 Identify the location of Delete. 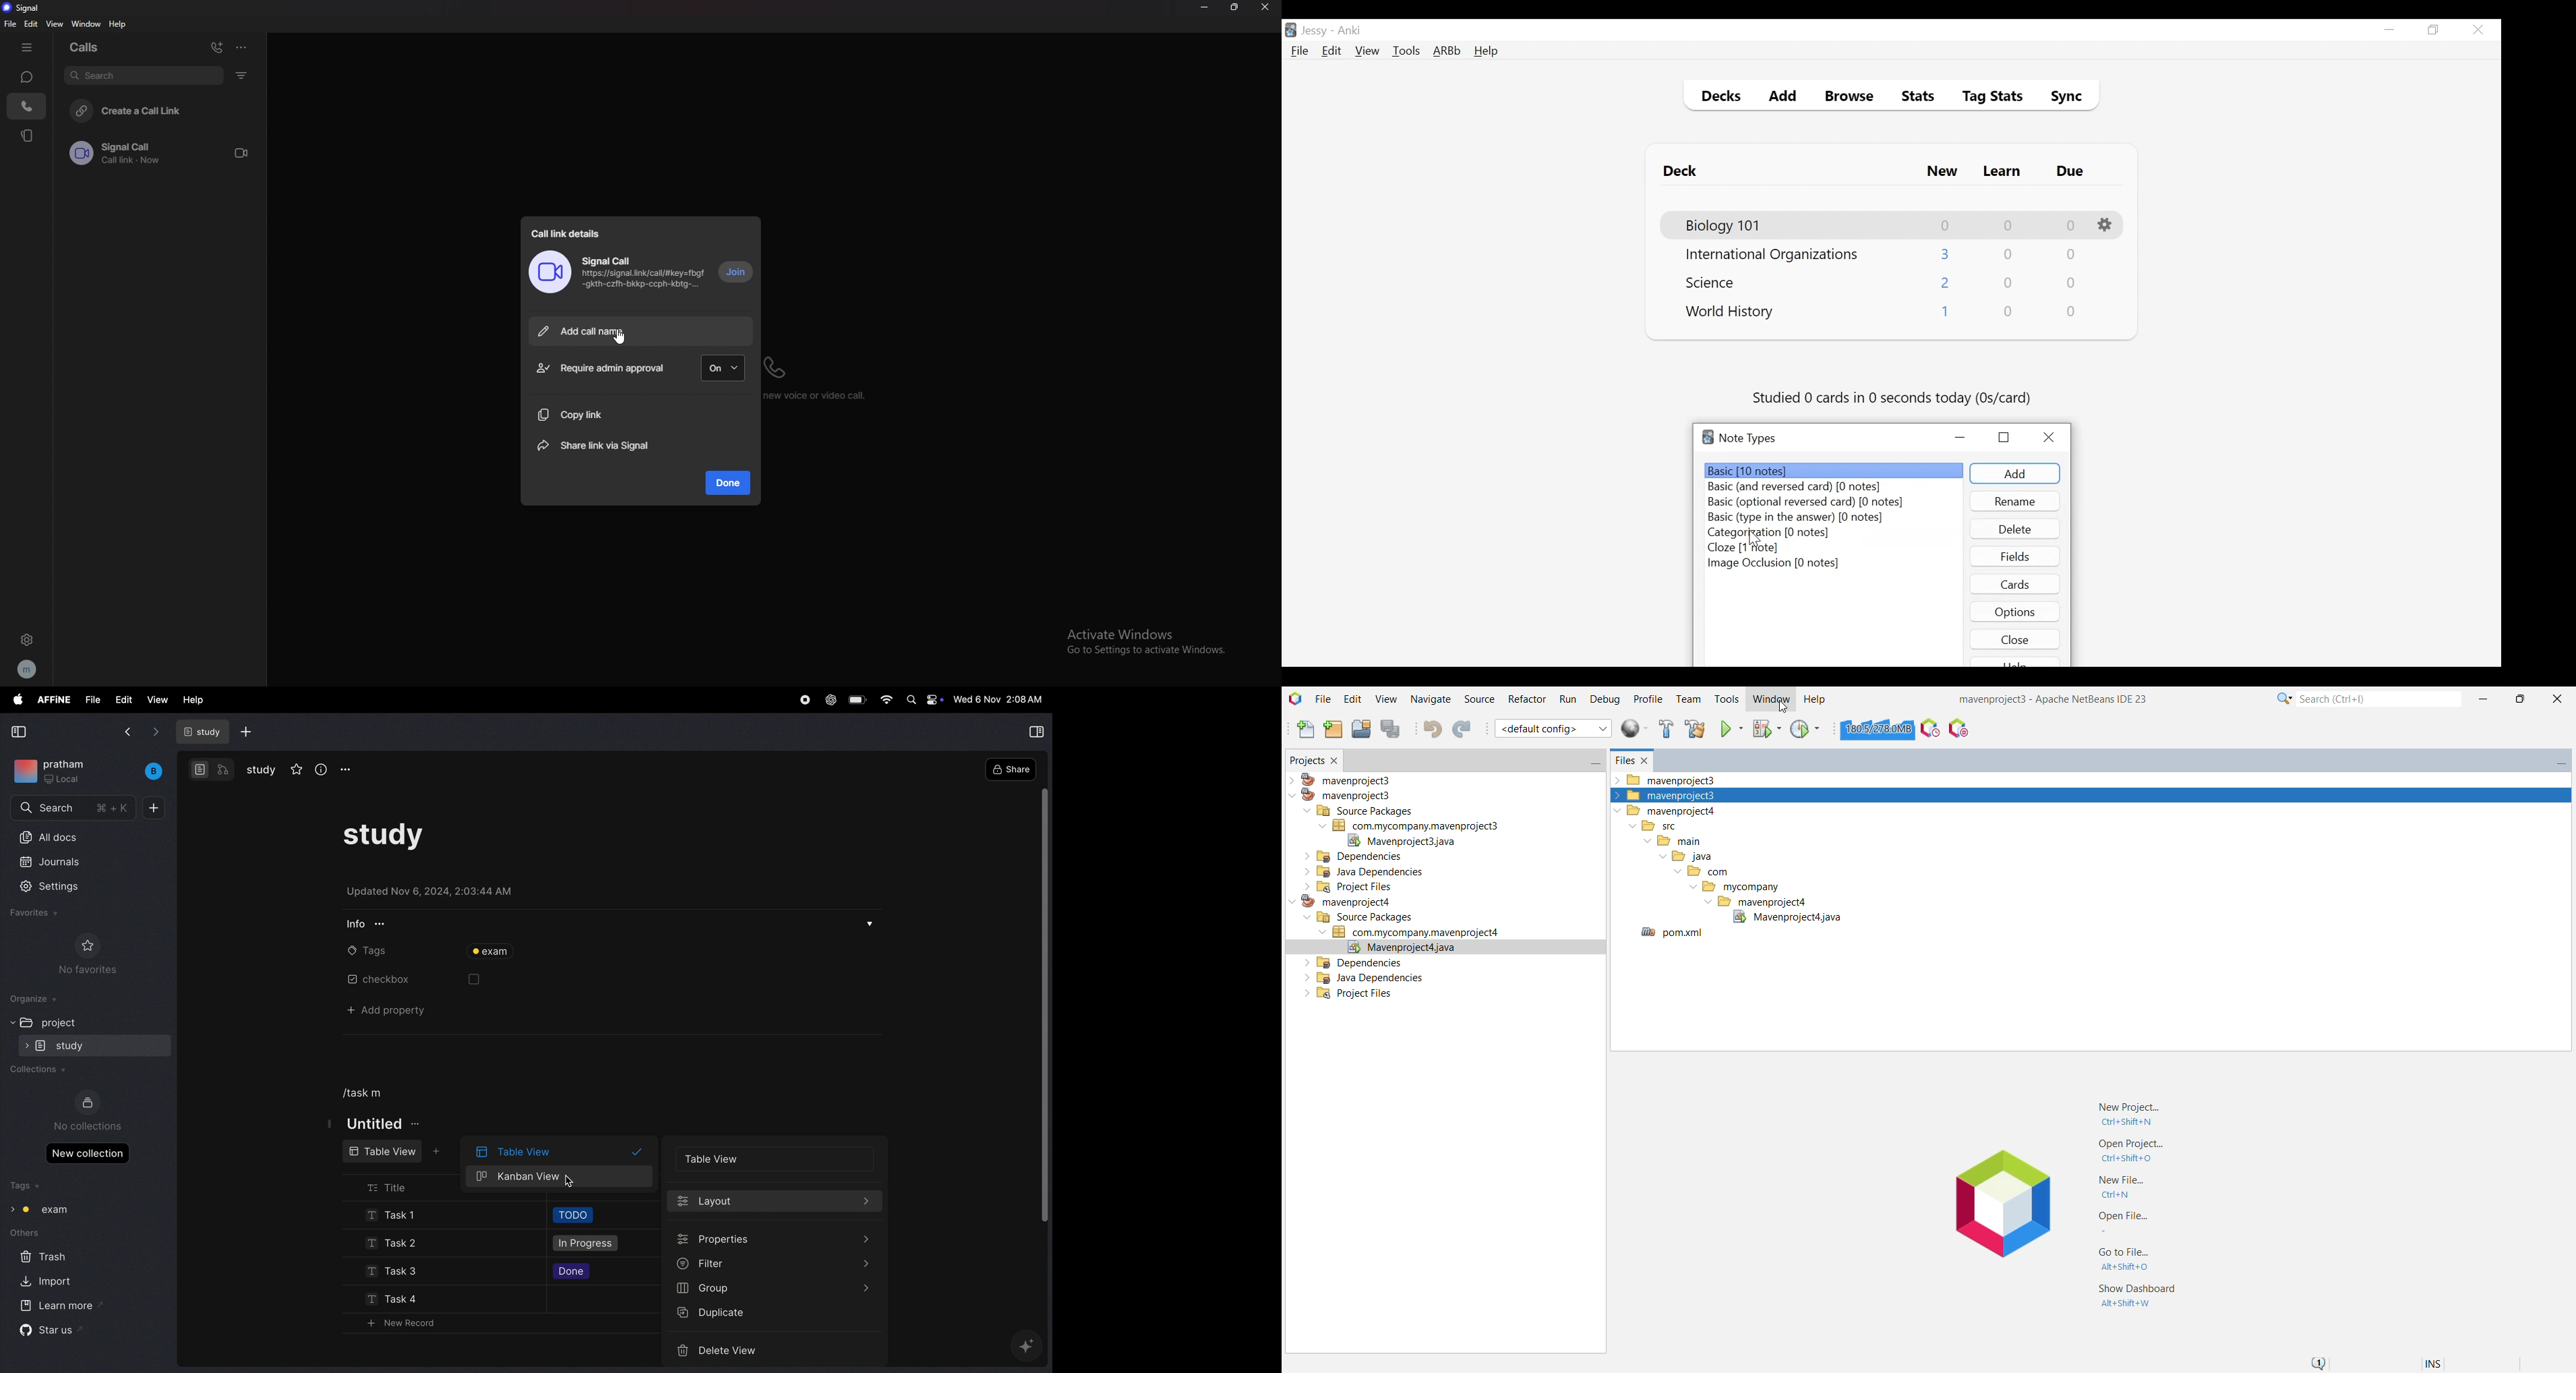
(2014, 529).